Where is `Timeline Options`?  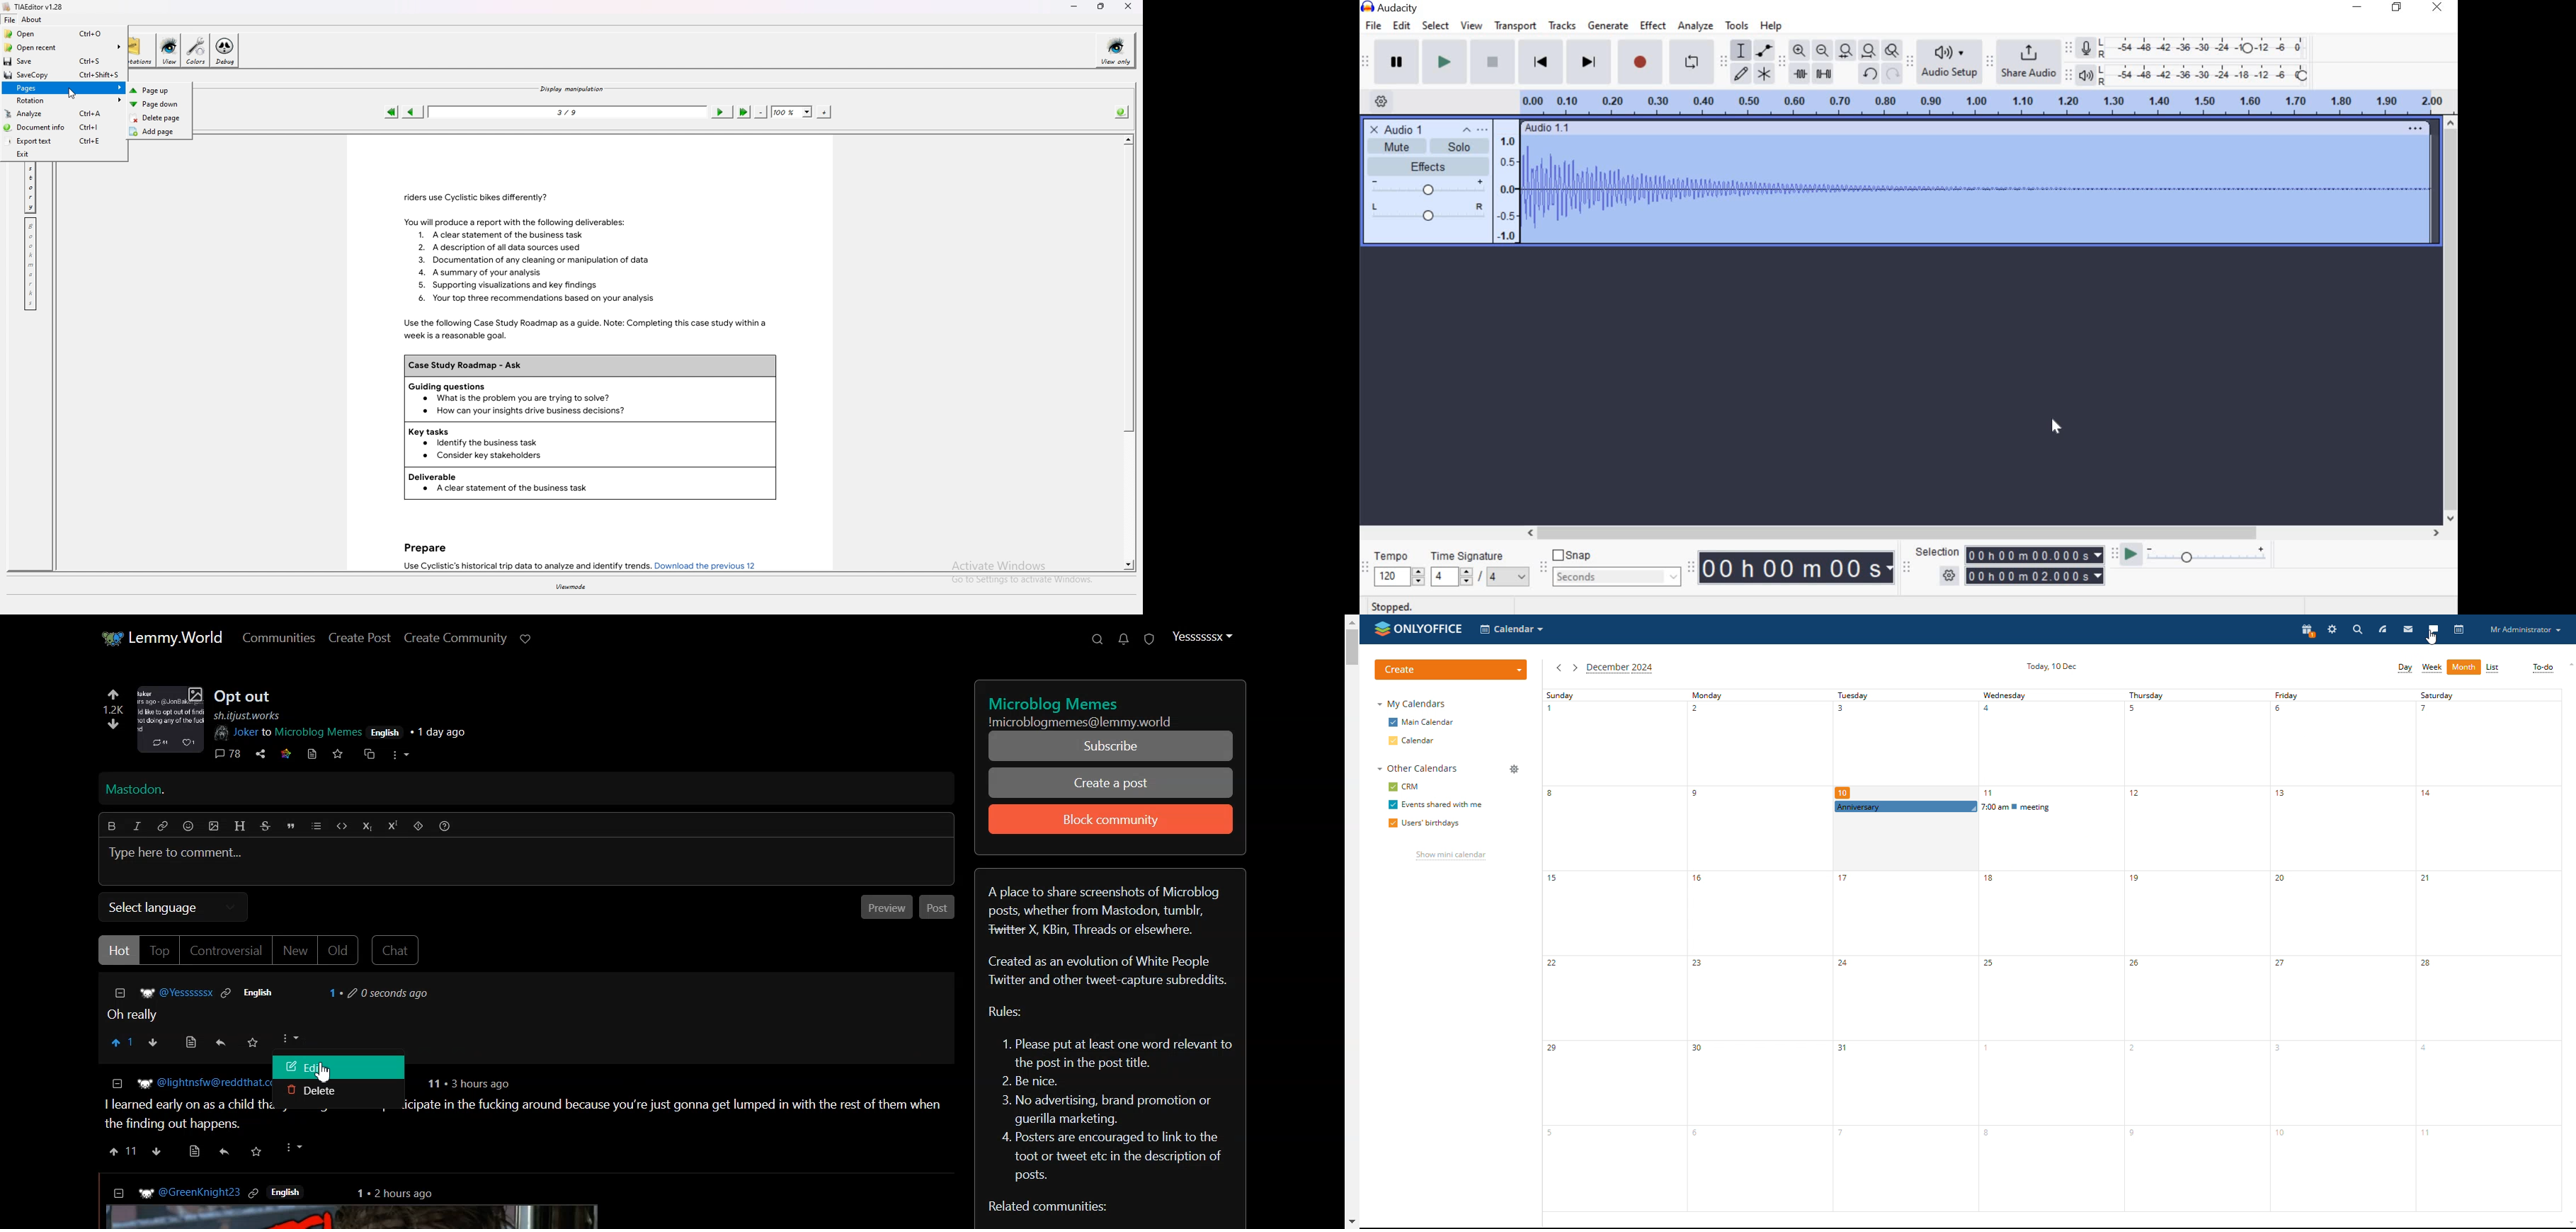 Timeline Options is located at coordinates (1384, 102).